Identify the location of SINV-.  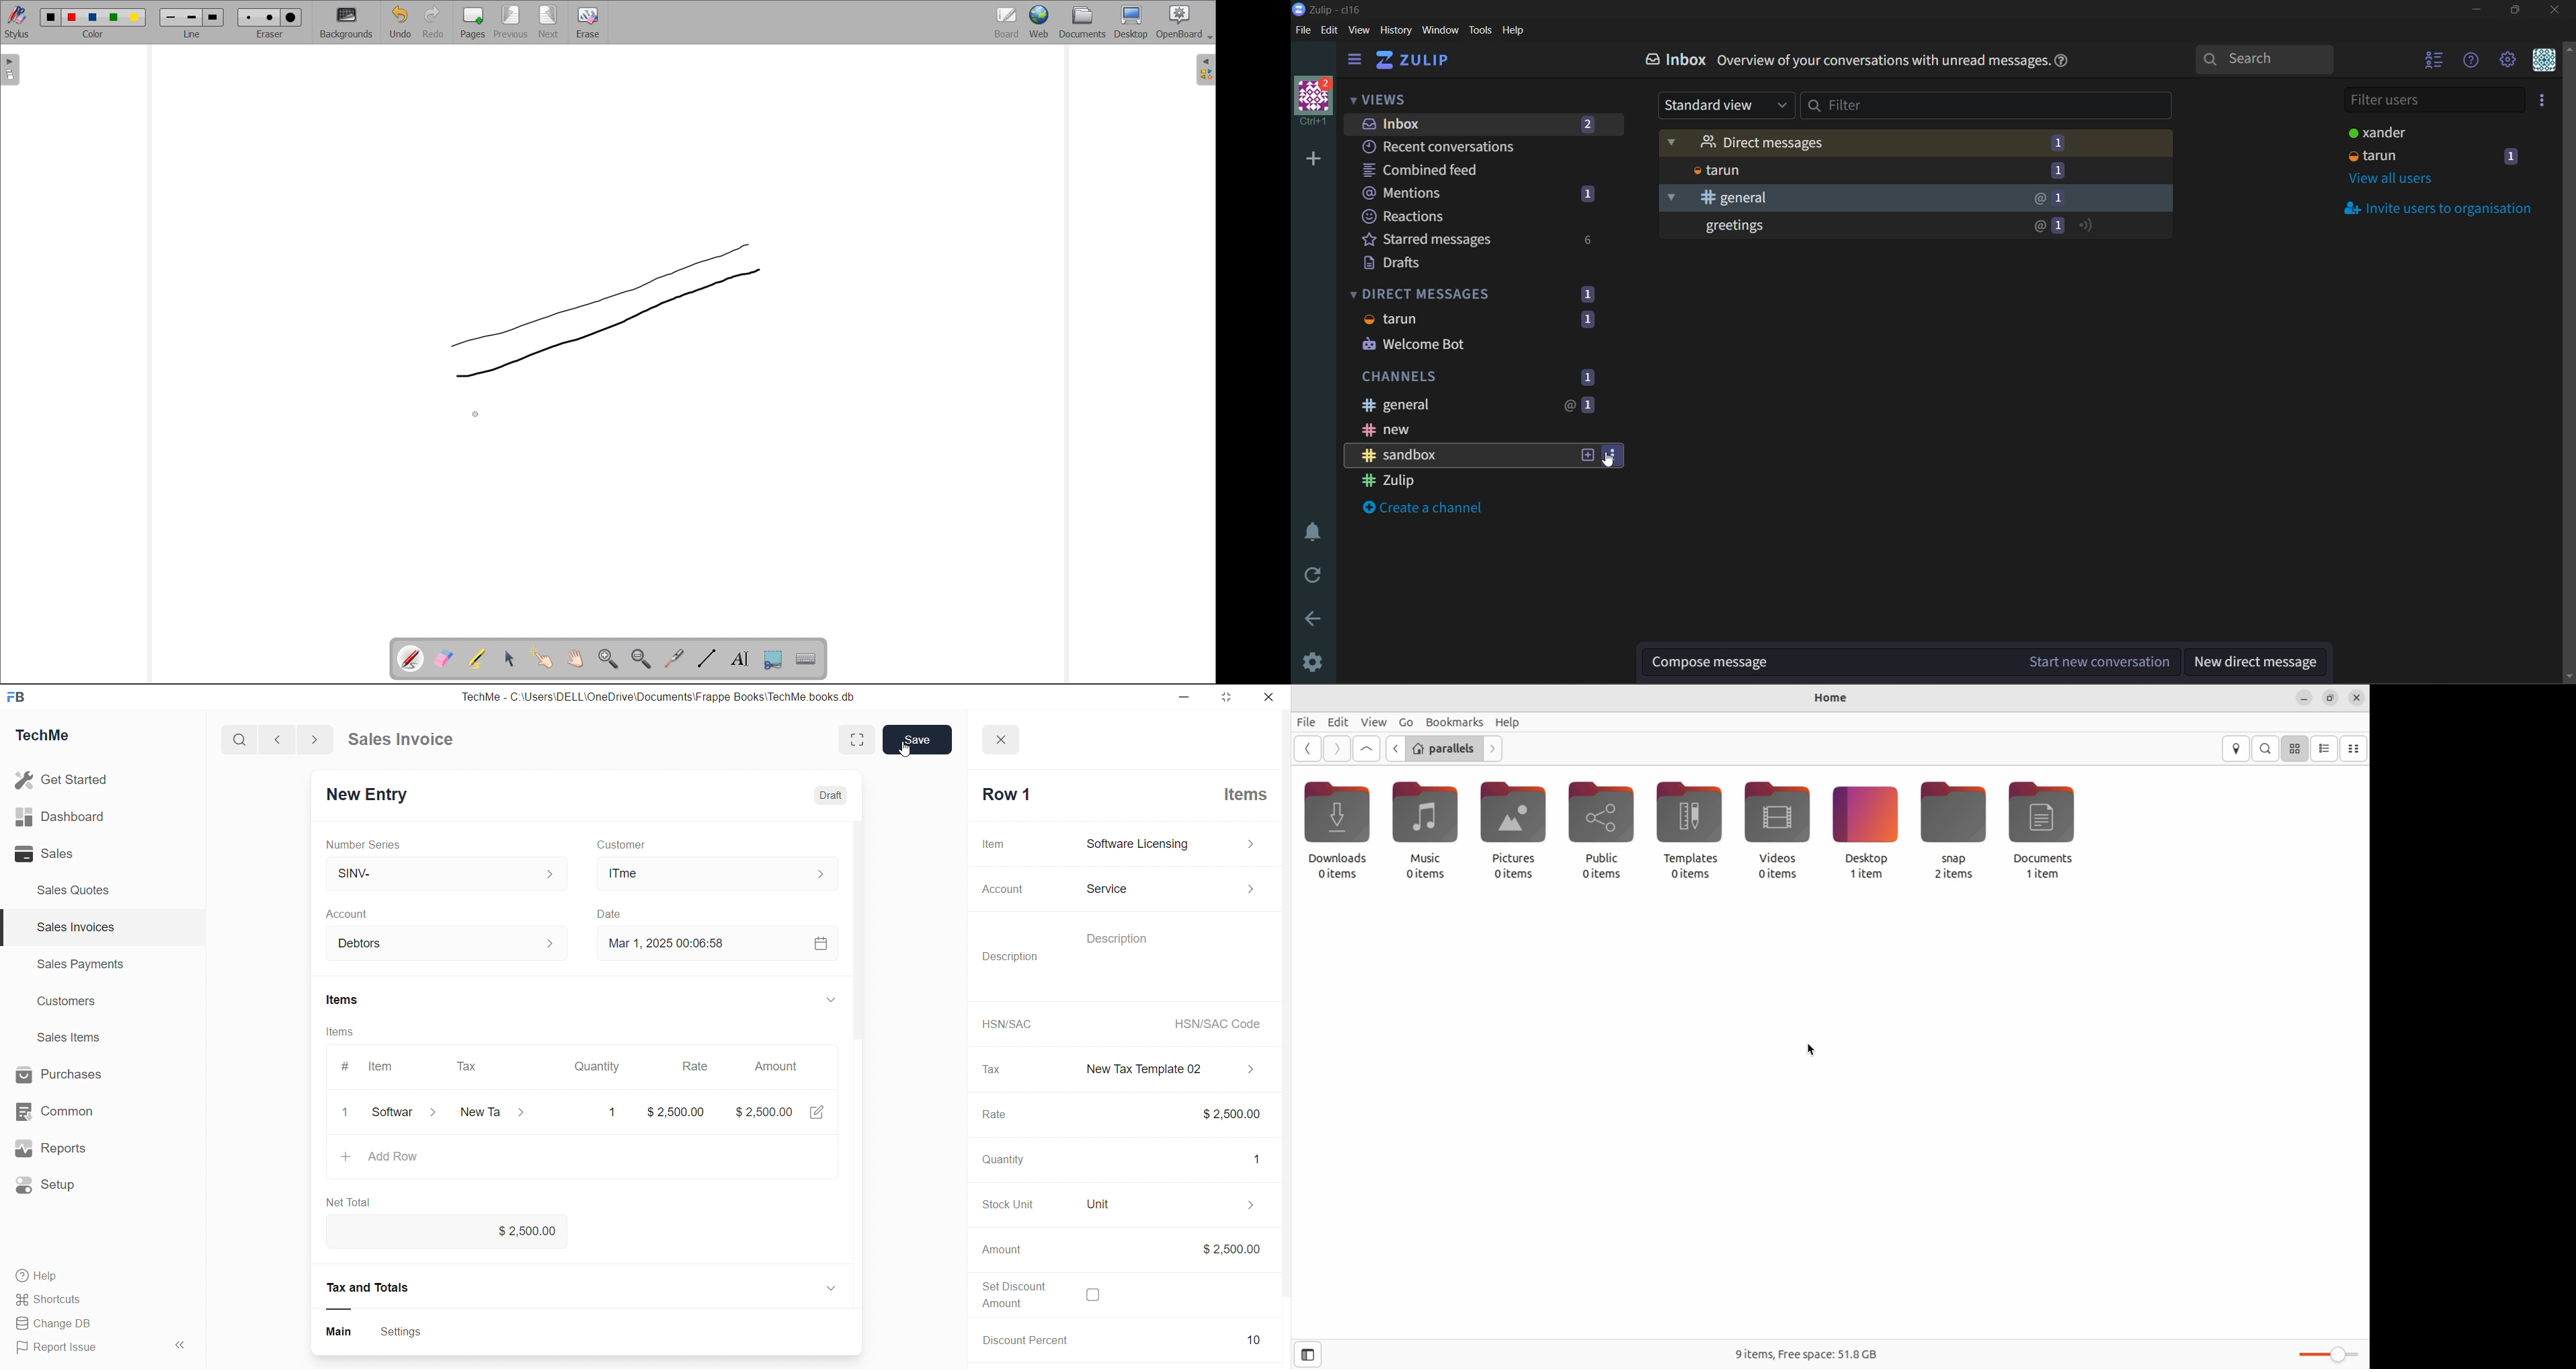
(438, 871).